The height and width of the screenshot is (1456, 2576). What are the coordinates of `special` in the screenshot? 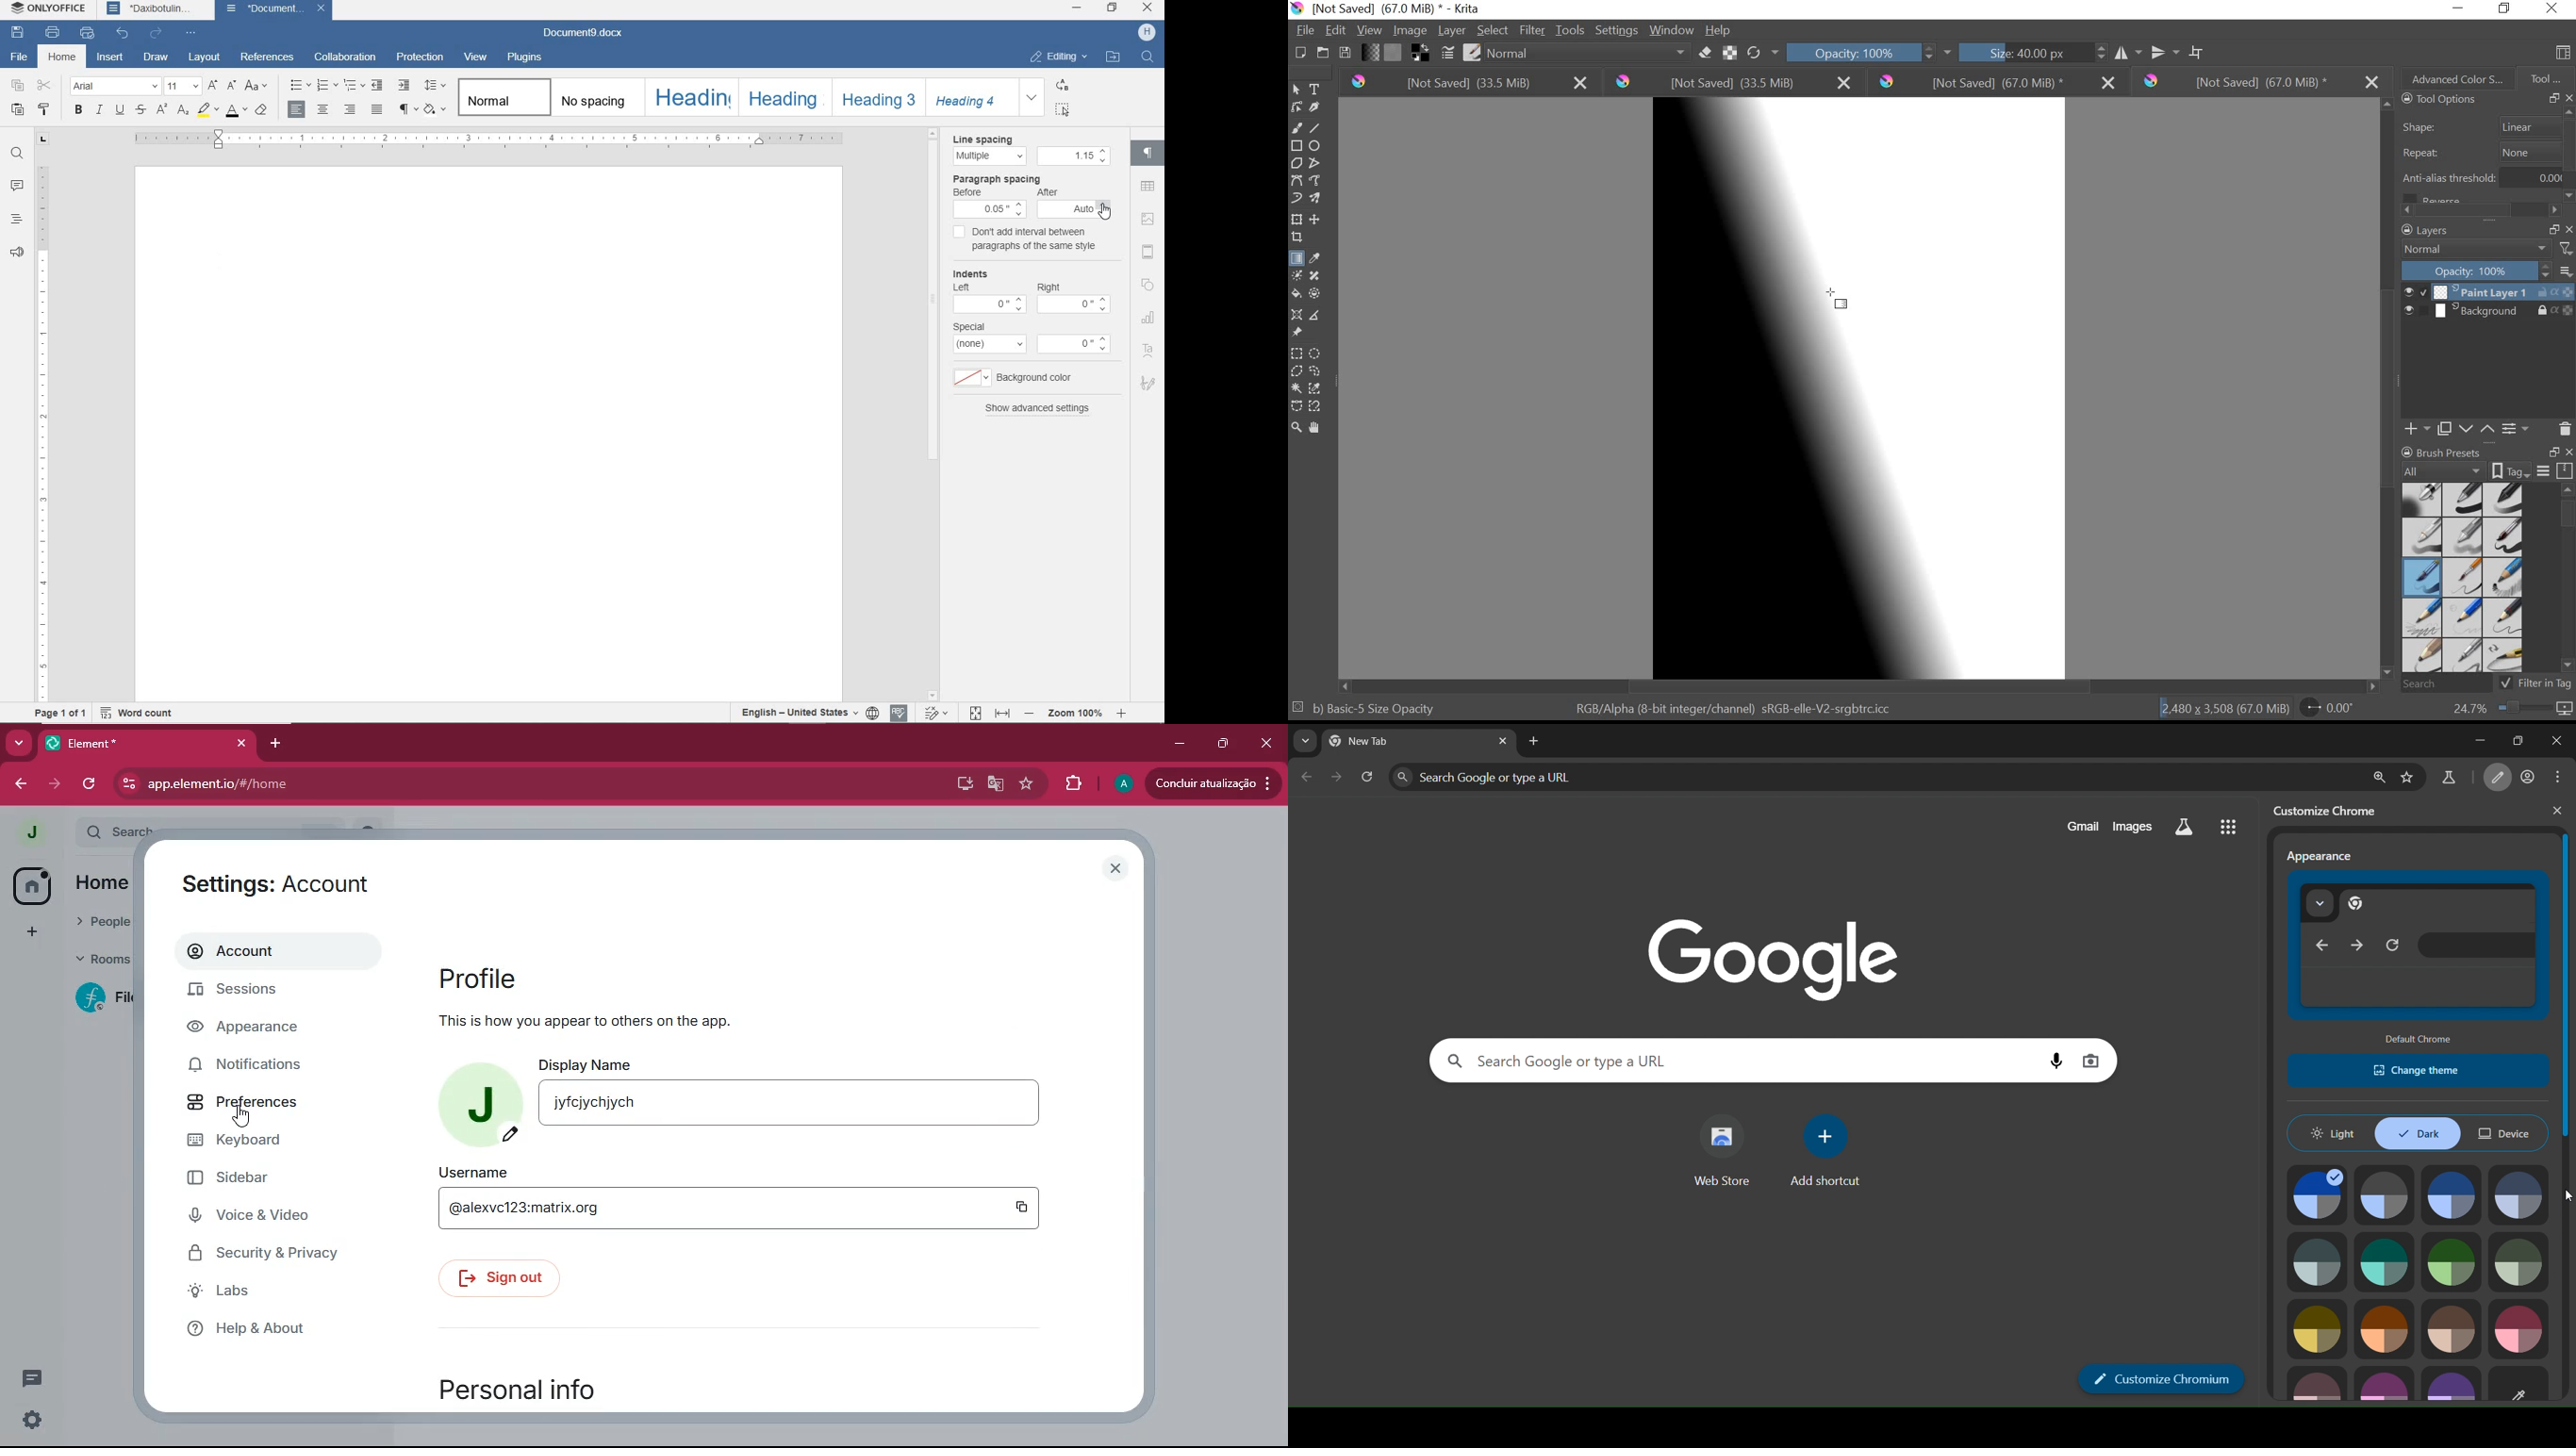 It's located at (969, 327).